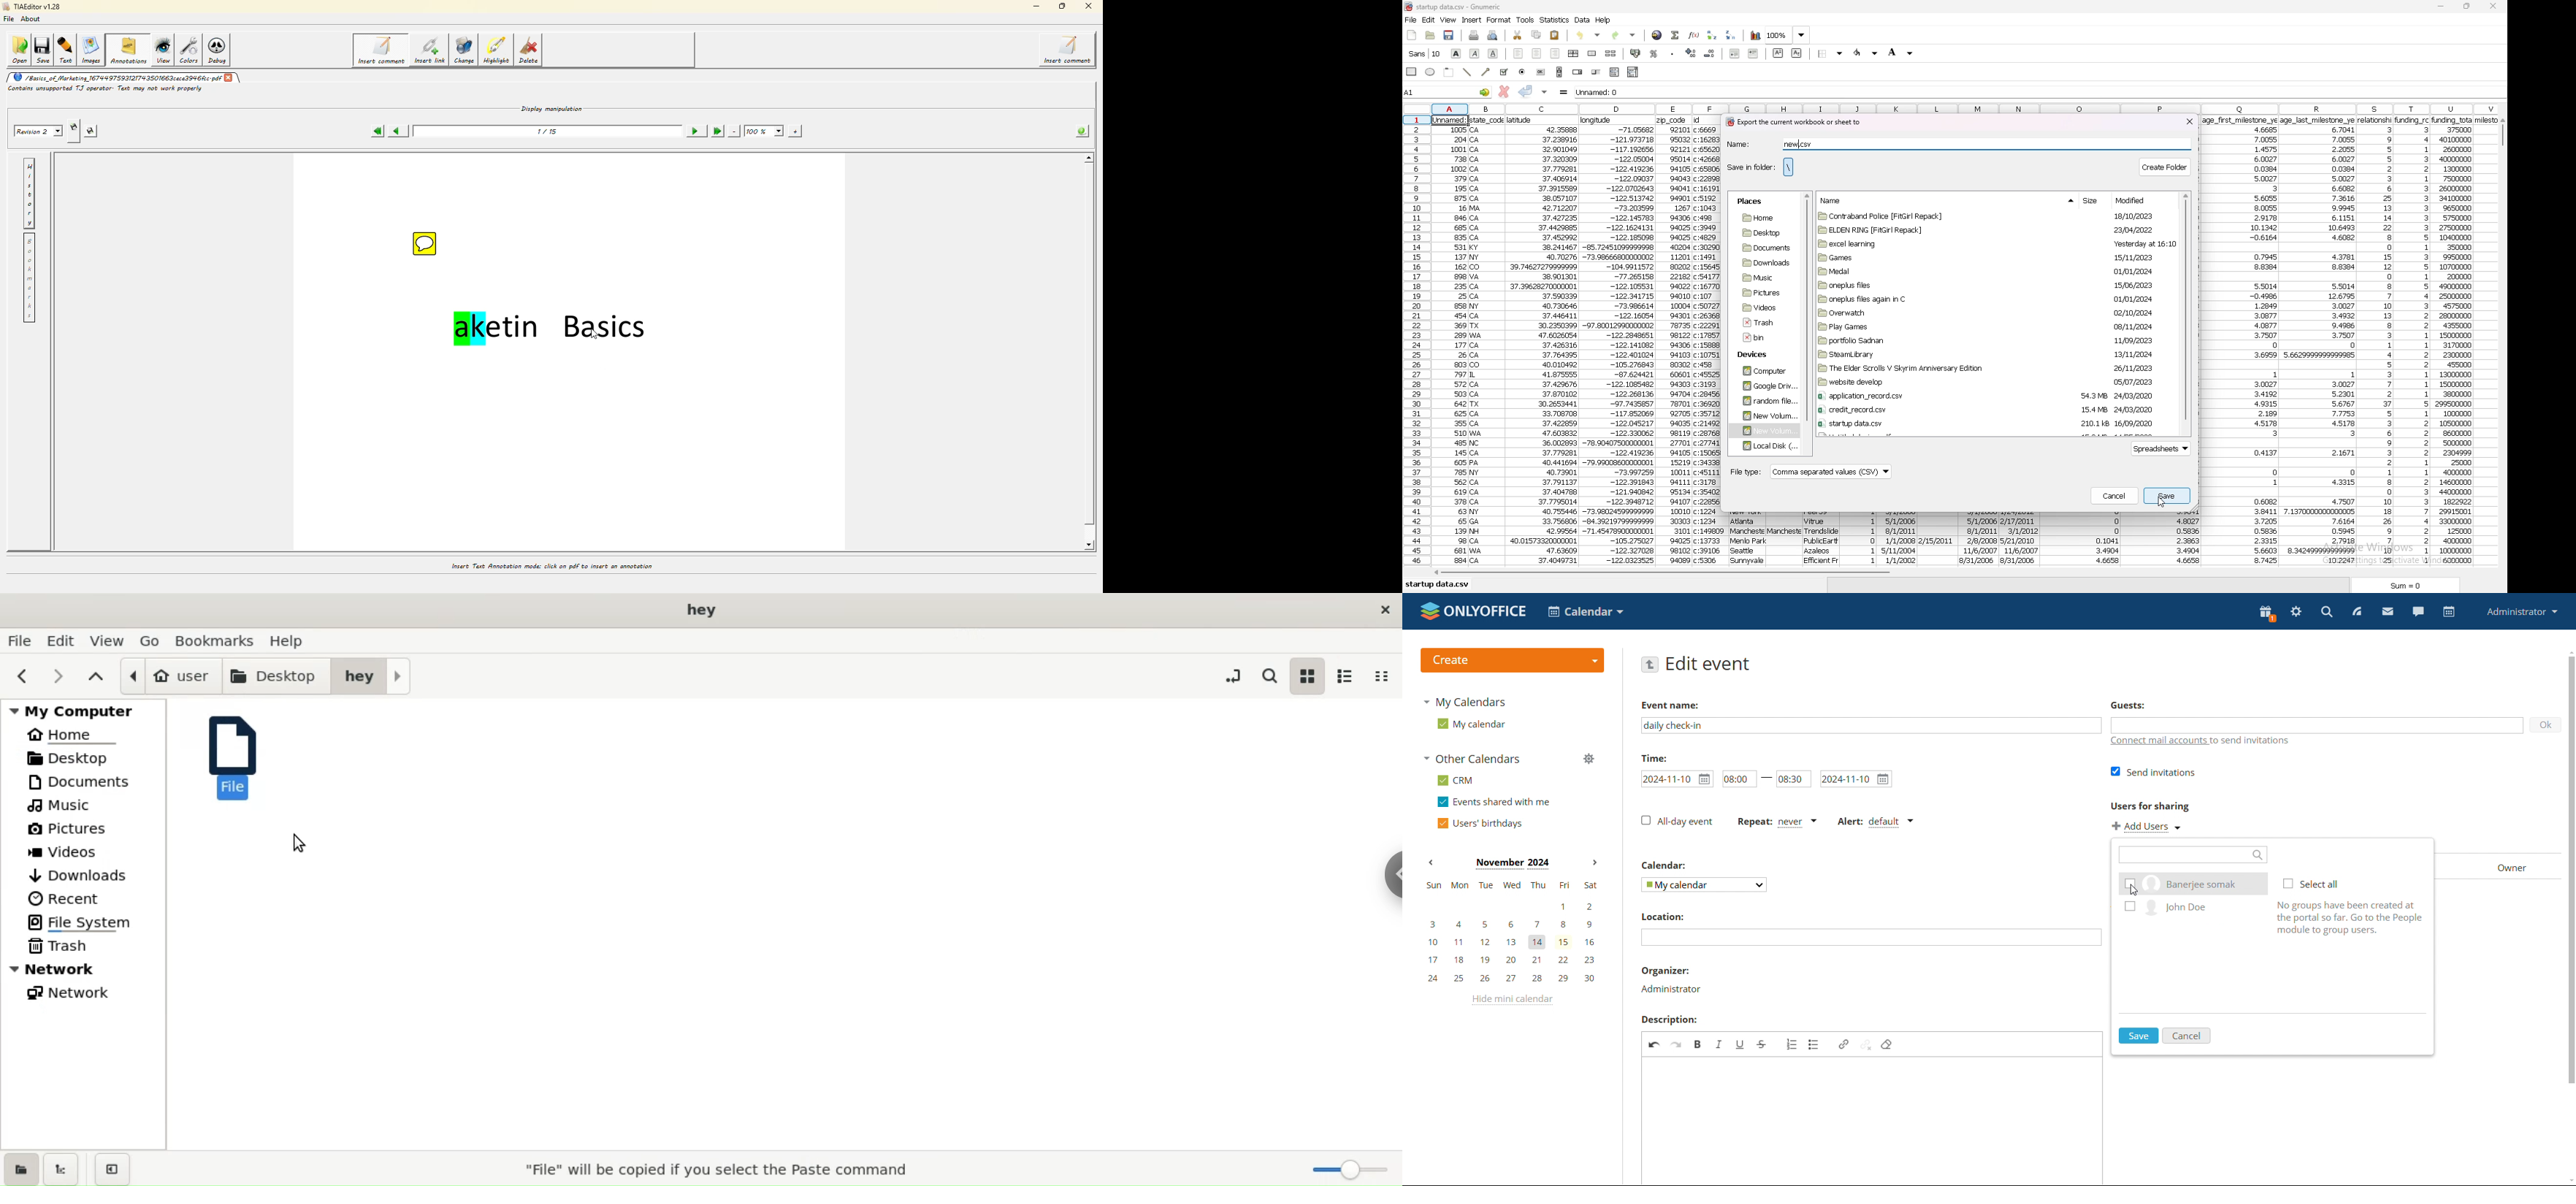 Image resolution: width=2576 pixels, height=1204 pixels. What do you see at coordinates (1504, 72) in the screenshot?
I see `tickbox` at bounding box center [1504, 72].